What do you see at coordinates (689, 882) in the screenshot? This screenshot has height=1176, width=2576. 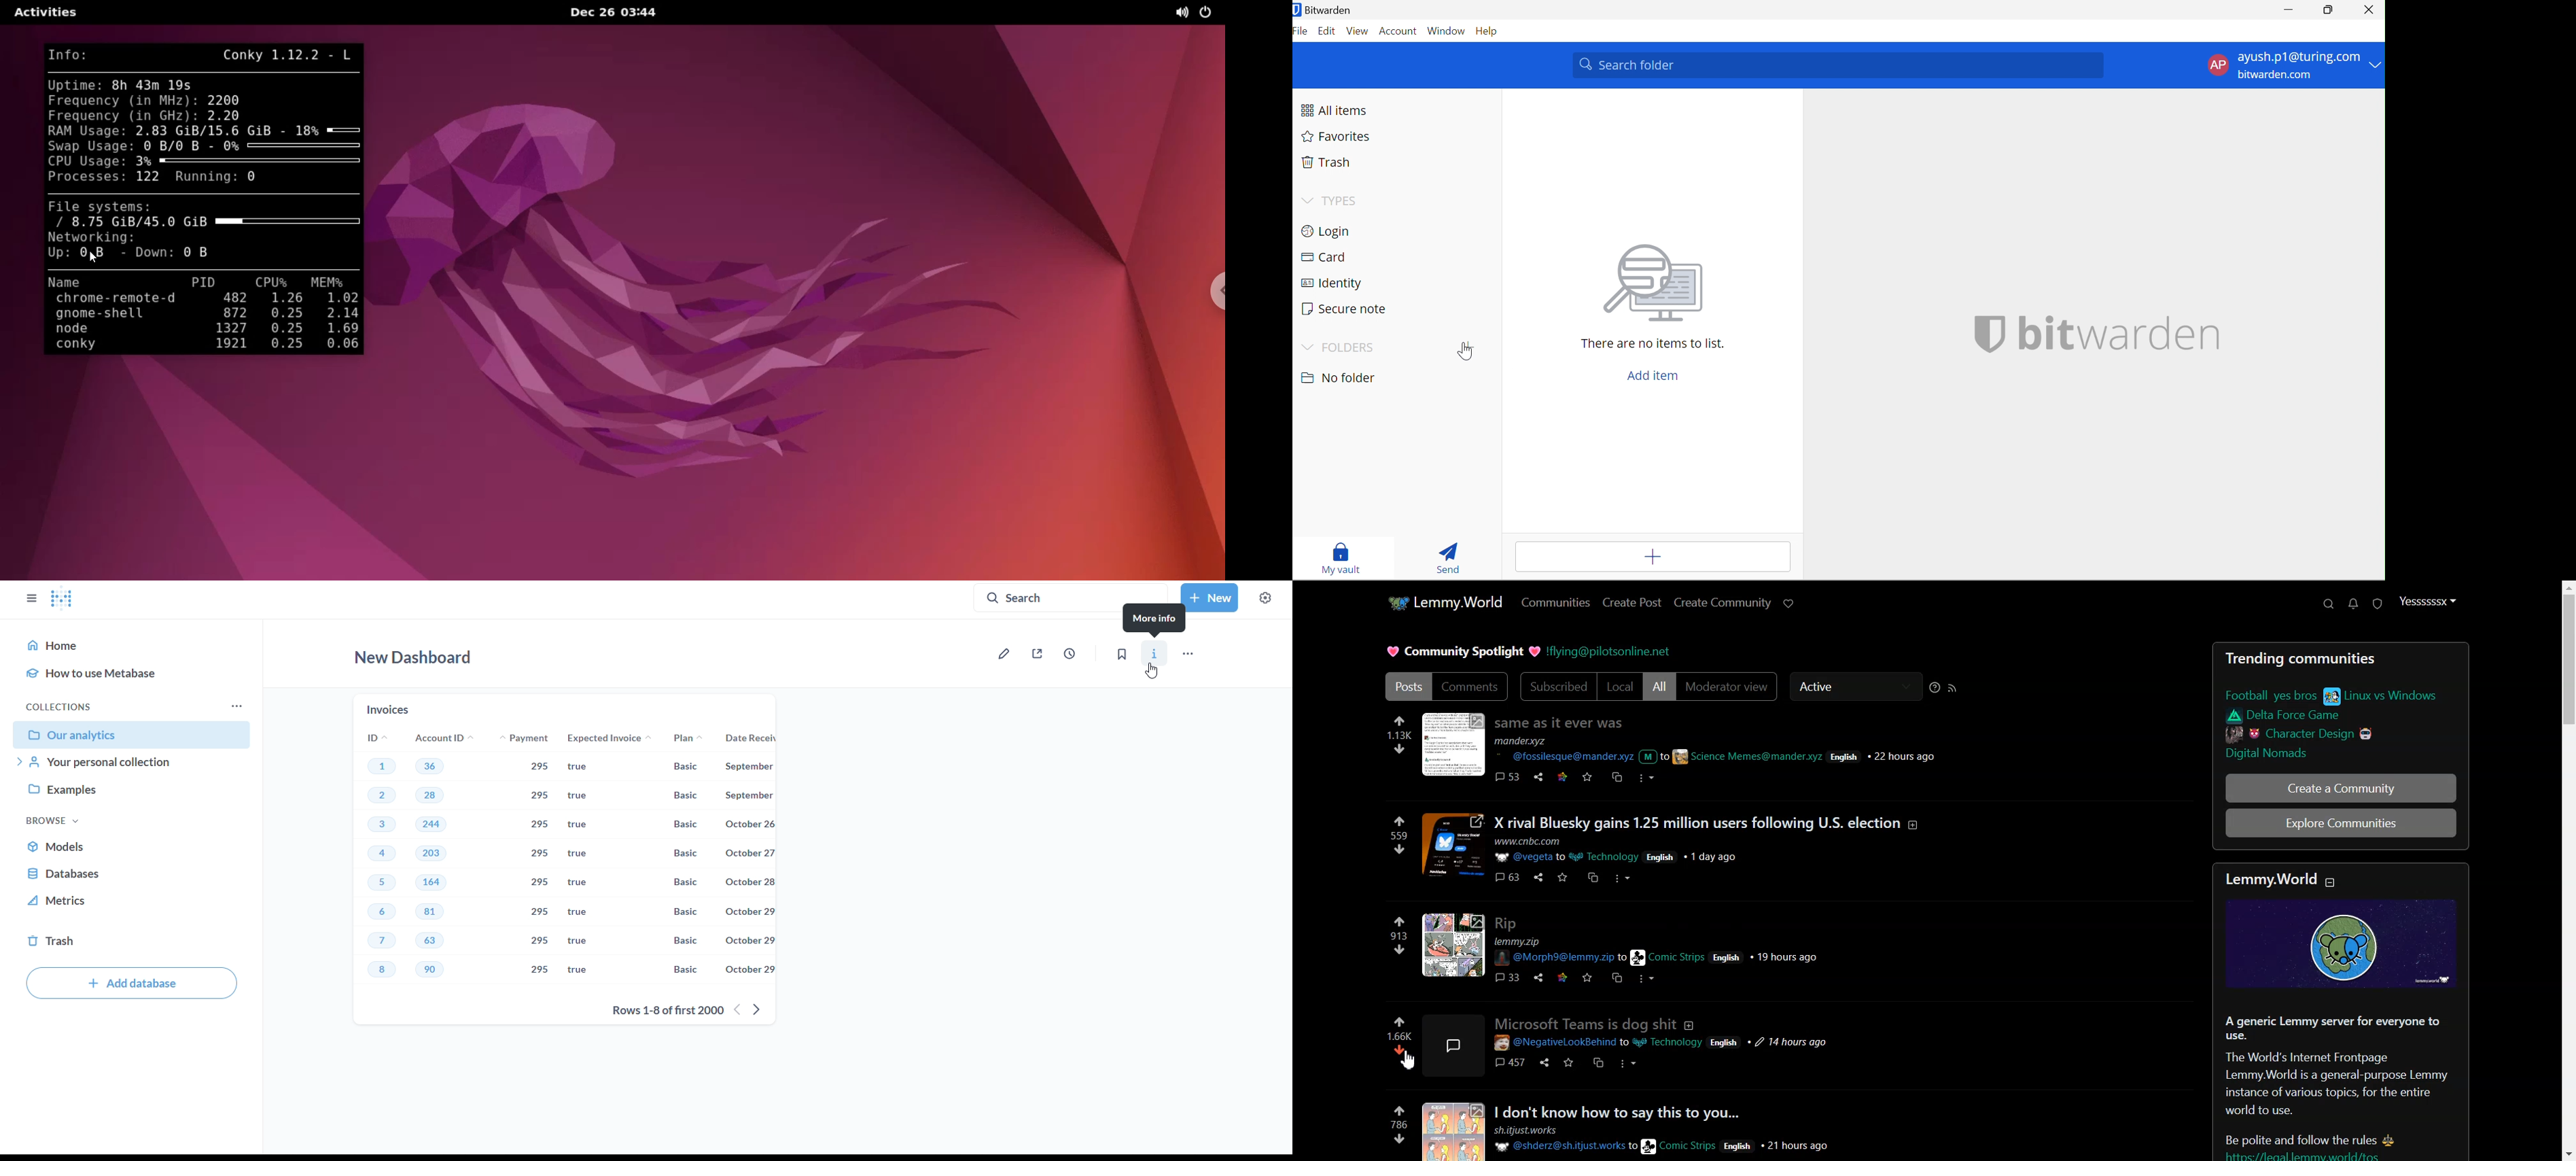 I see `Basic` at bounding box center [689, 882].